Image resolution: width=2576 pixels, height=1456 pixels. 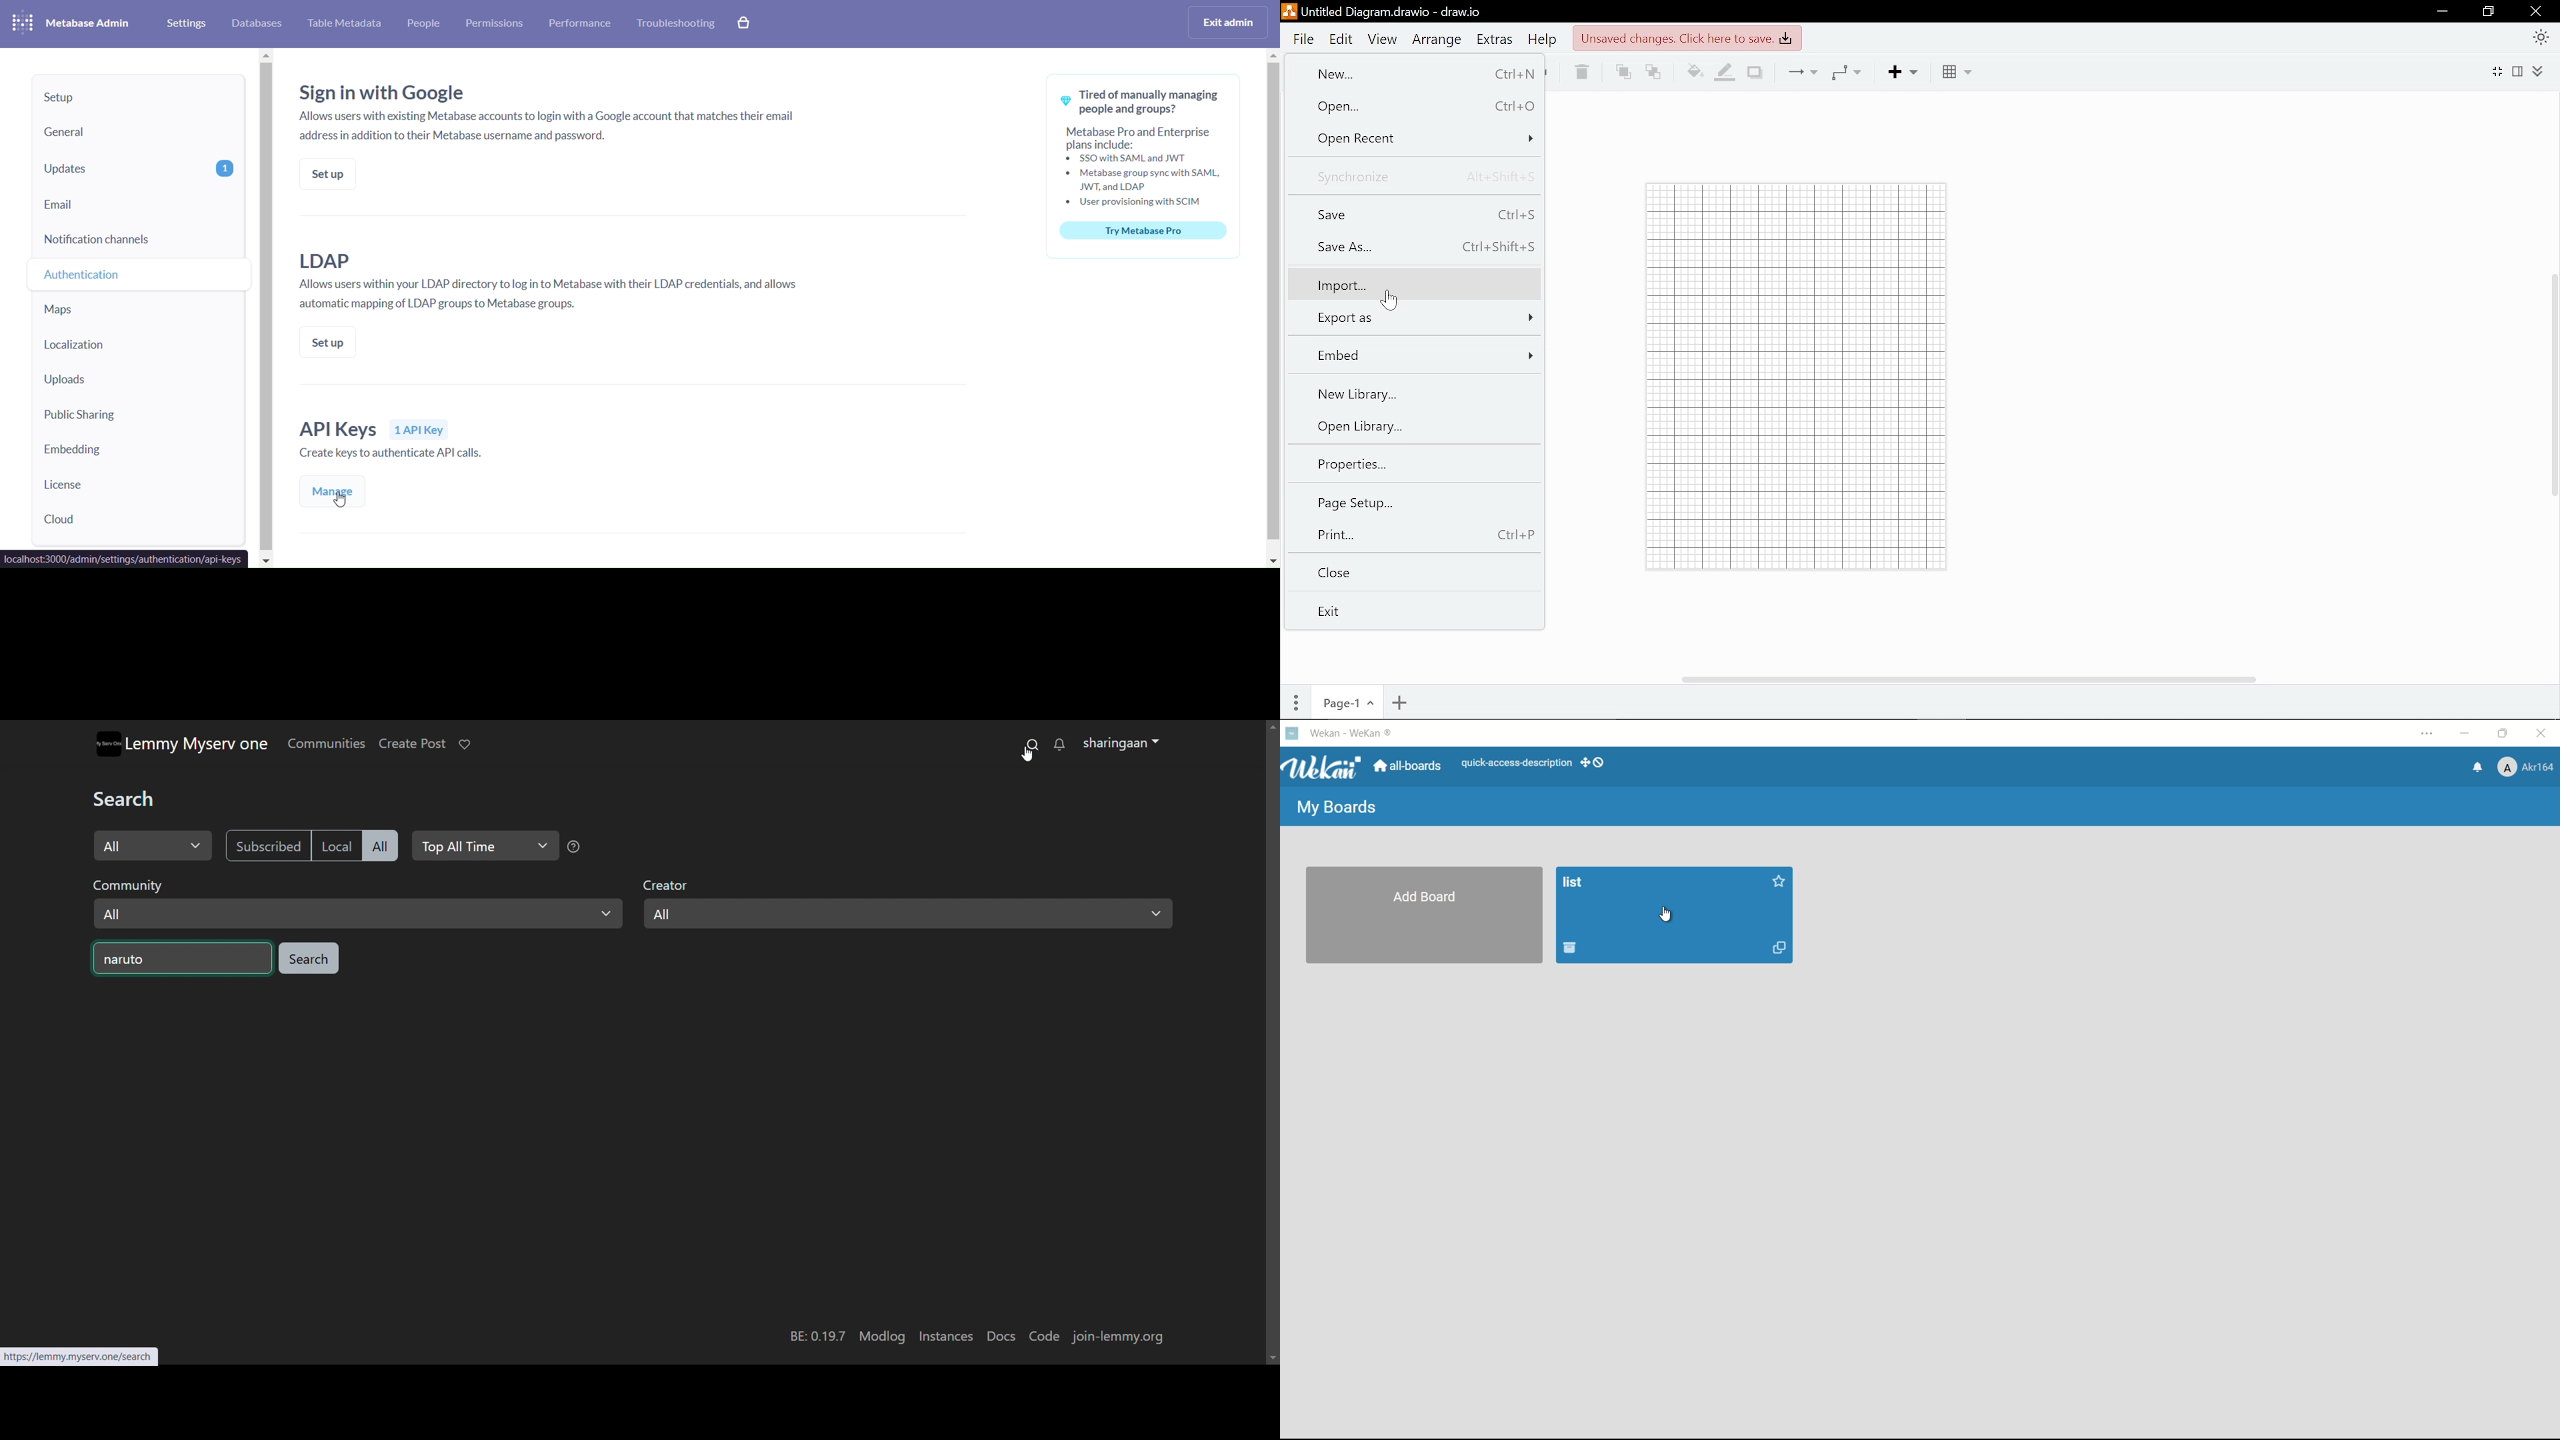 I want to click on vertical scroll bar, so click(x=1271, y=307).